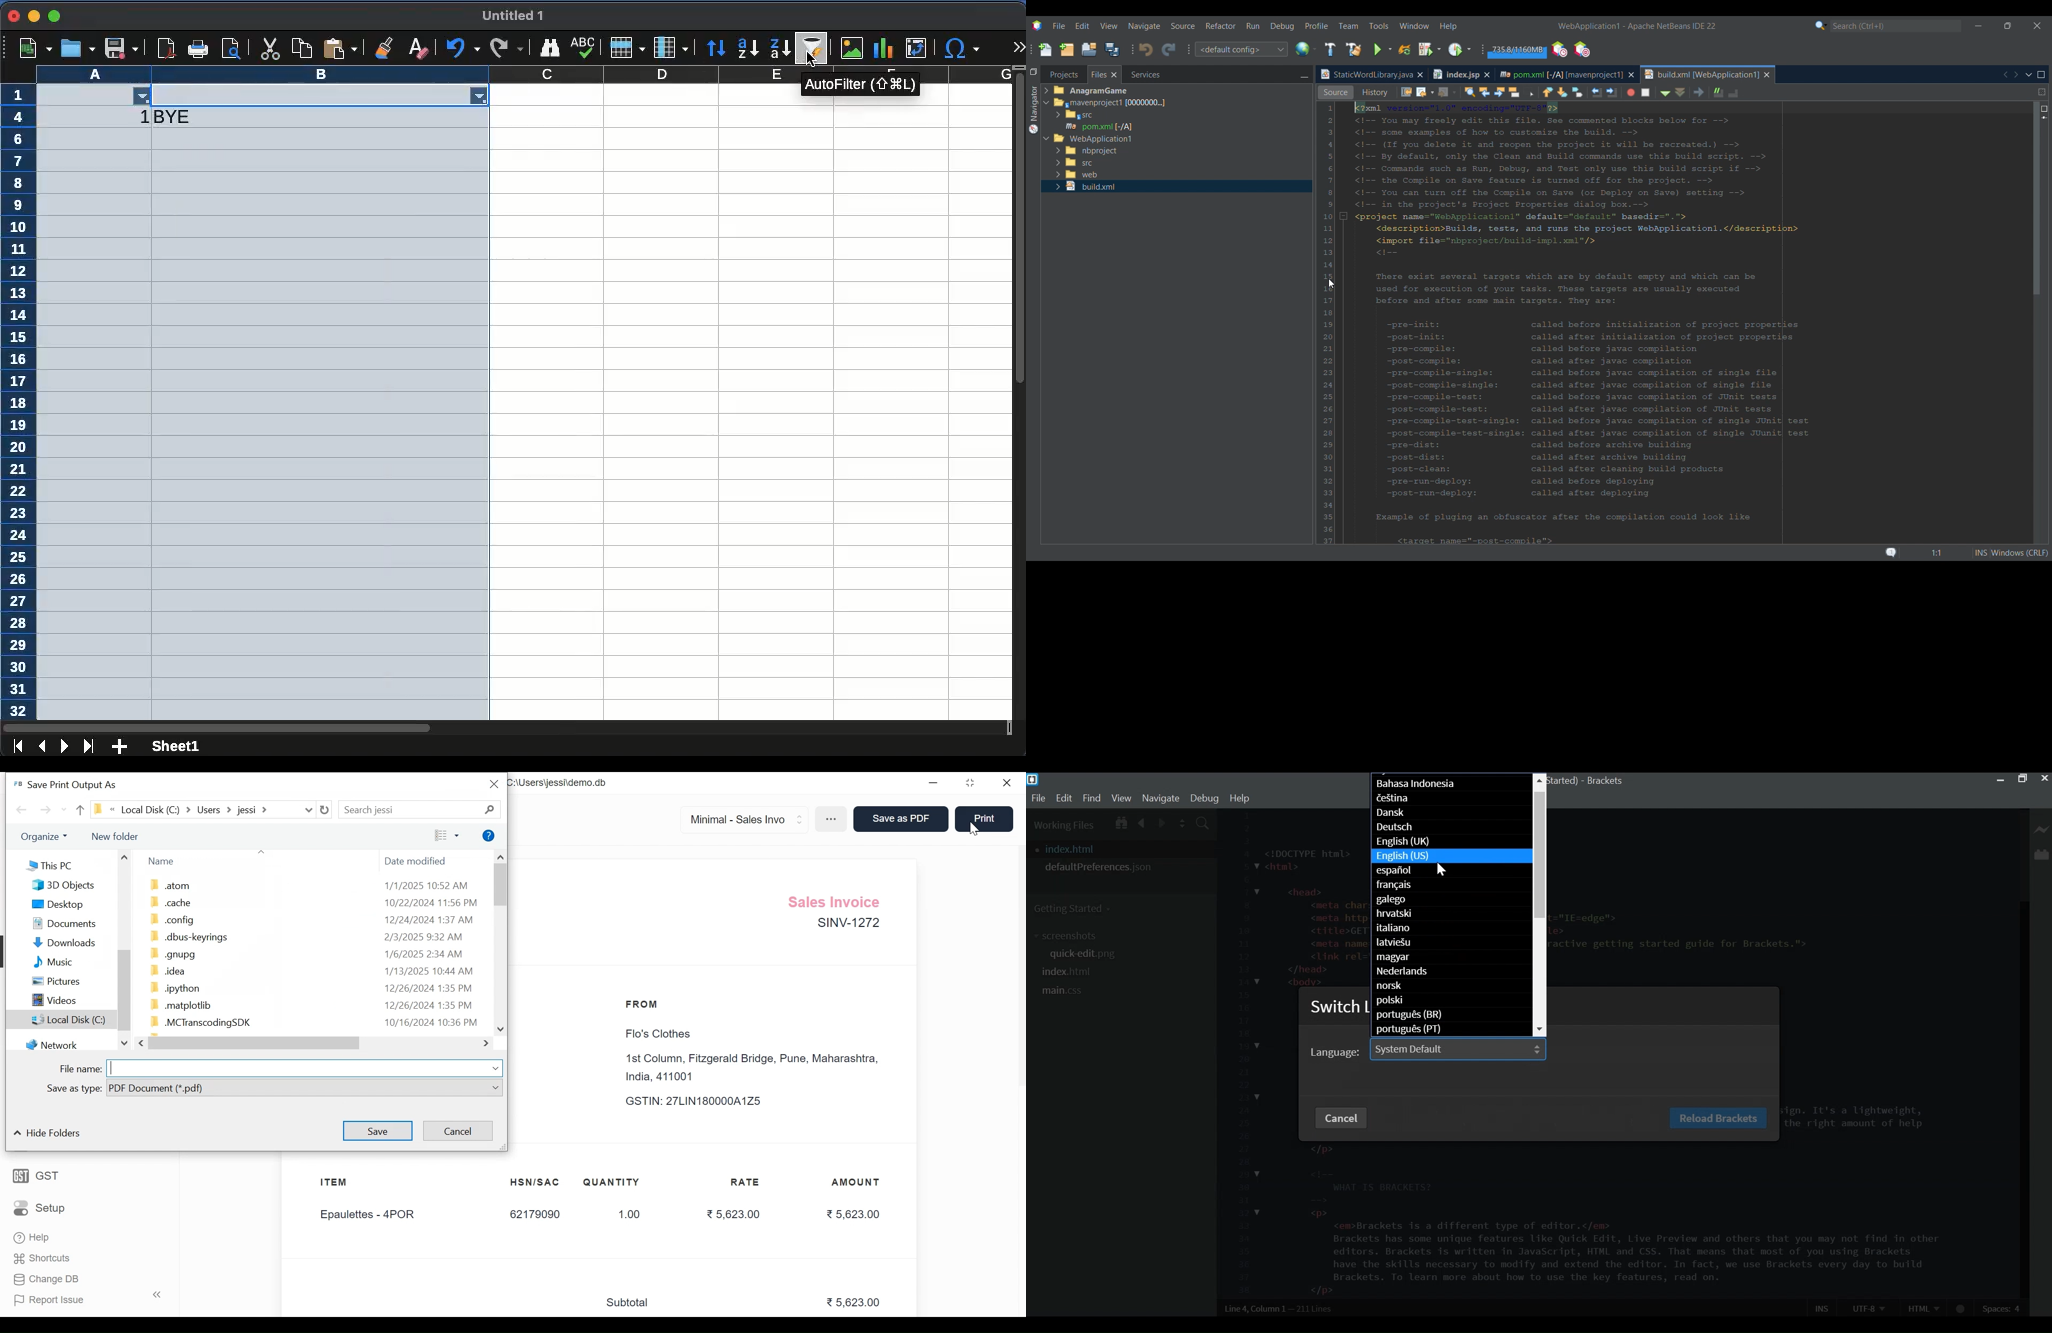  I want to click on Expand, so click(308, 810).